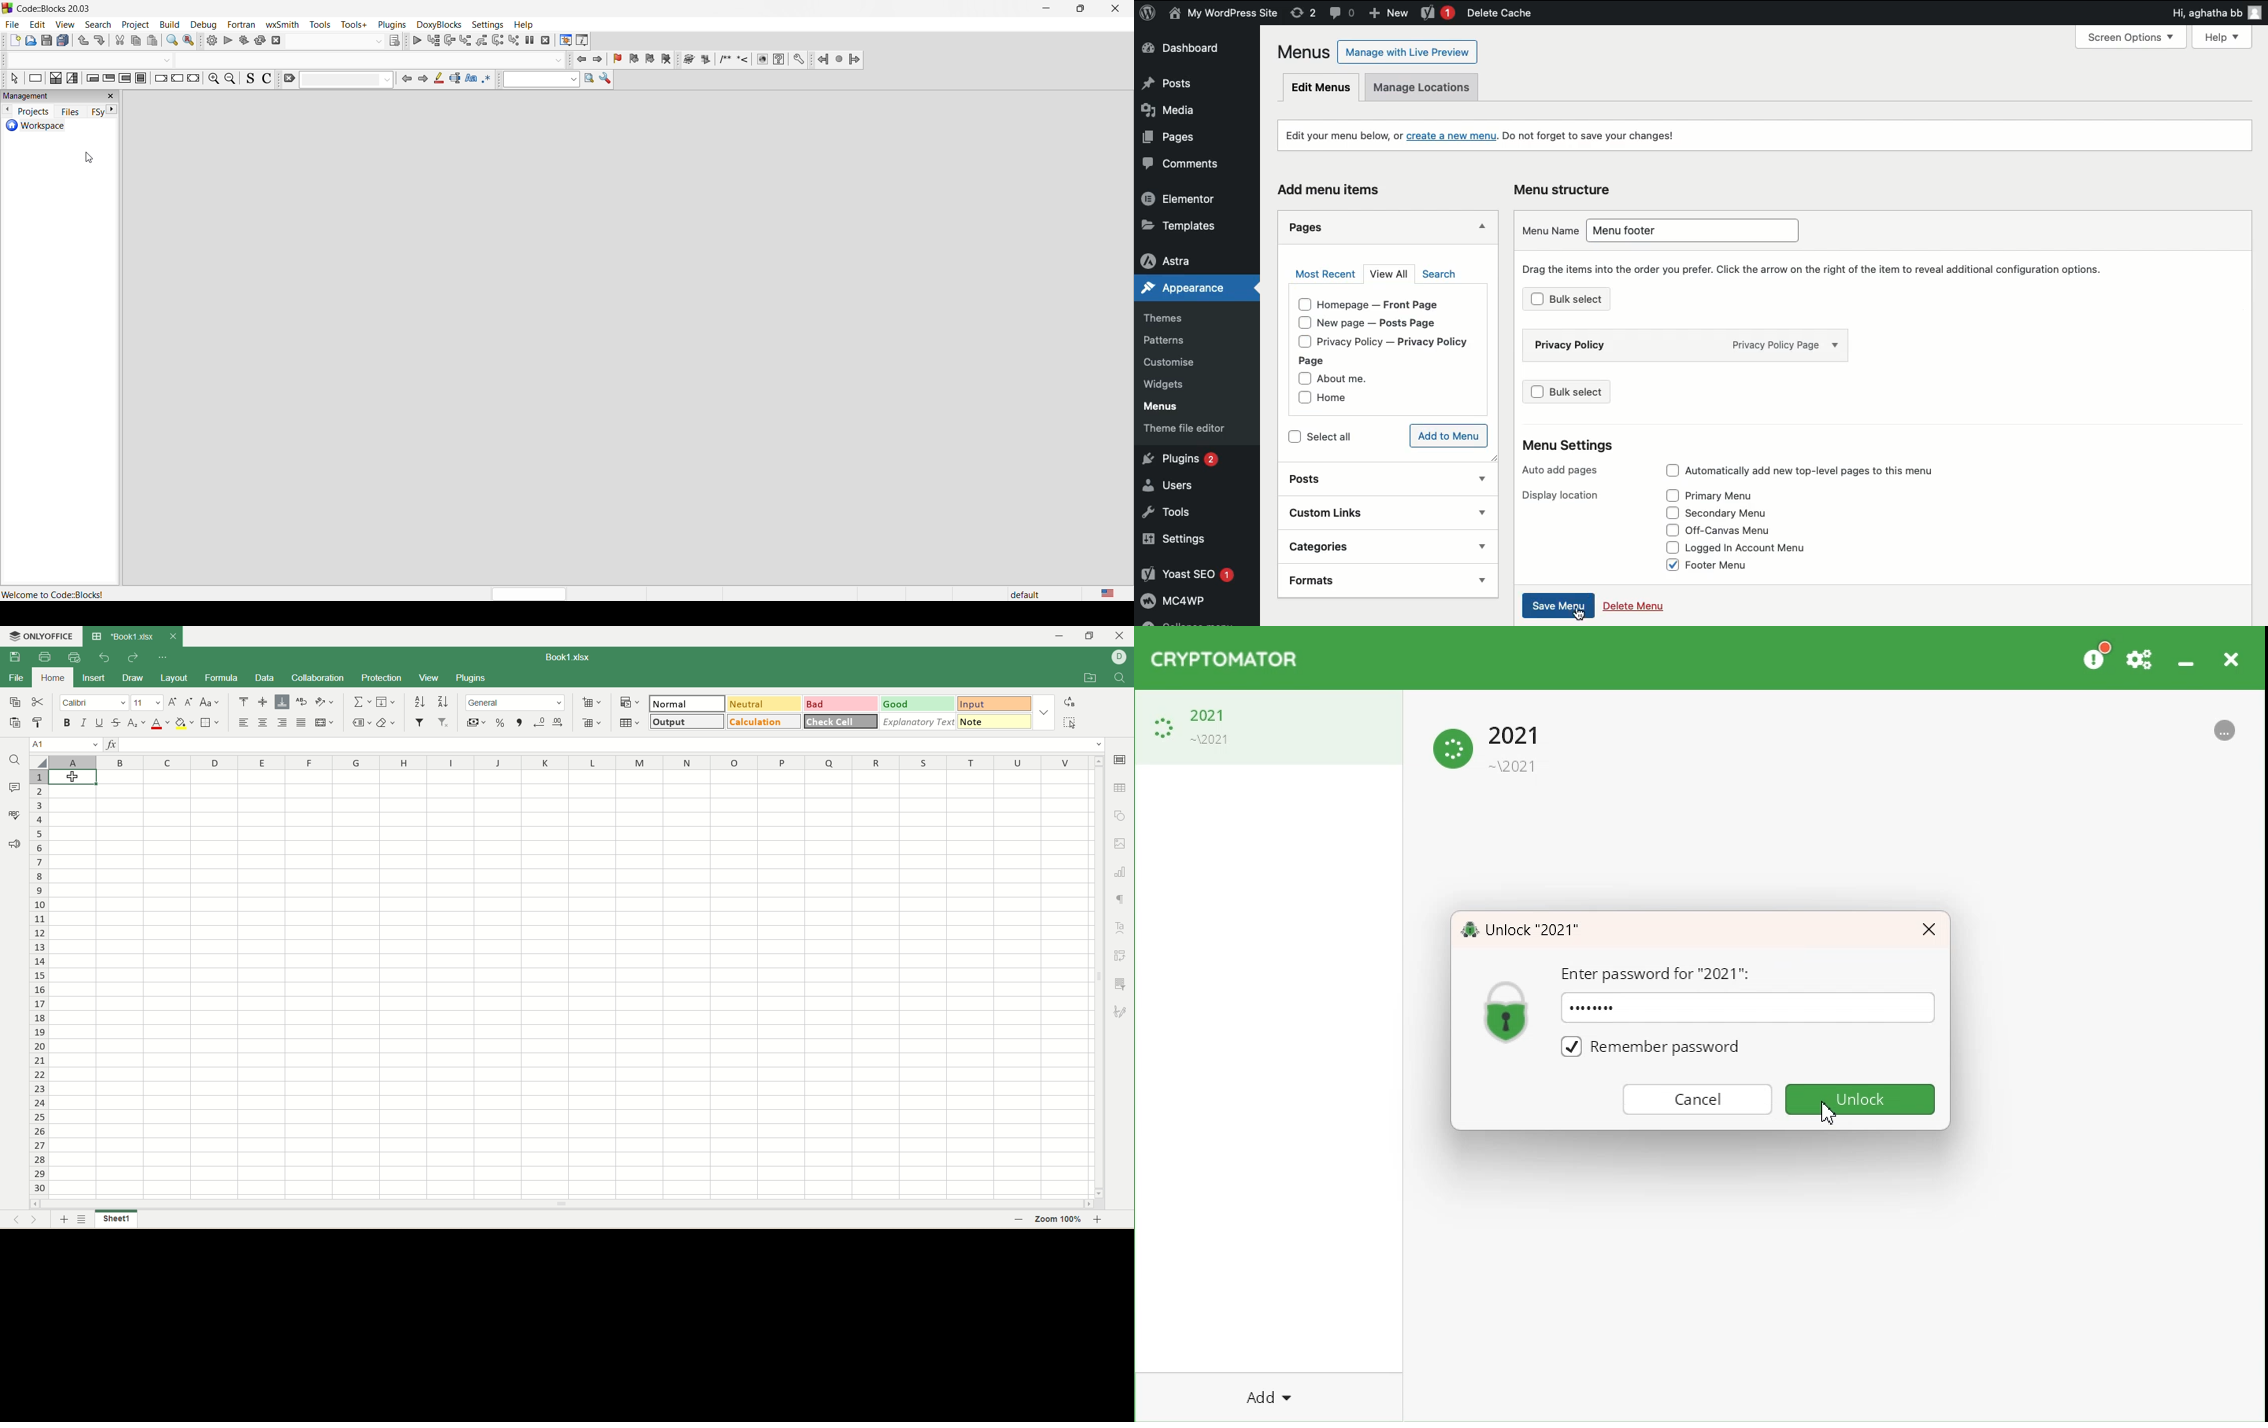 The image size is (2268, 1428). Describe the element at coordinates (362, 723) in the screenshot. I see `named ranges` at that location.